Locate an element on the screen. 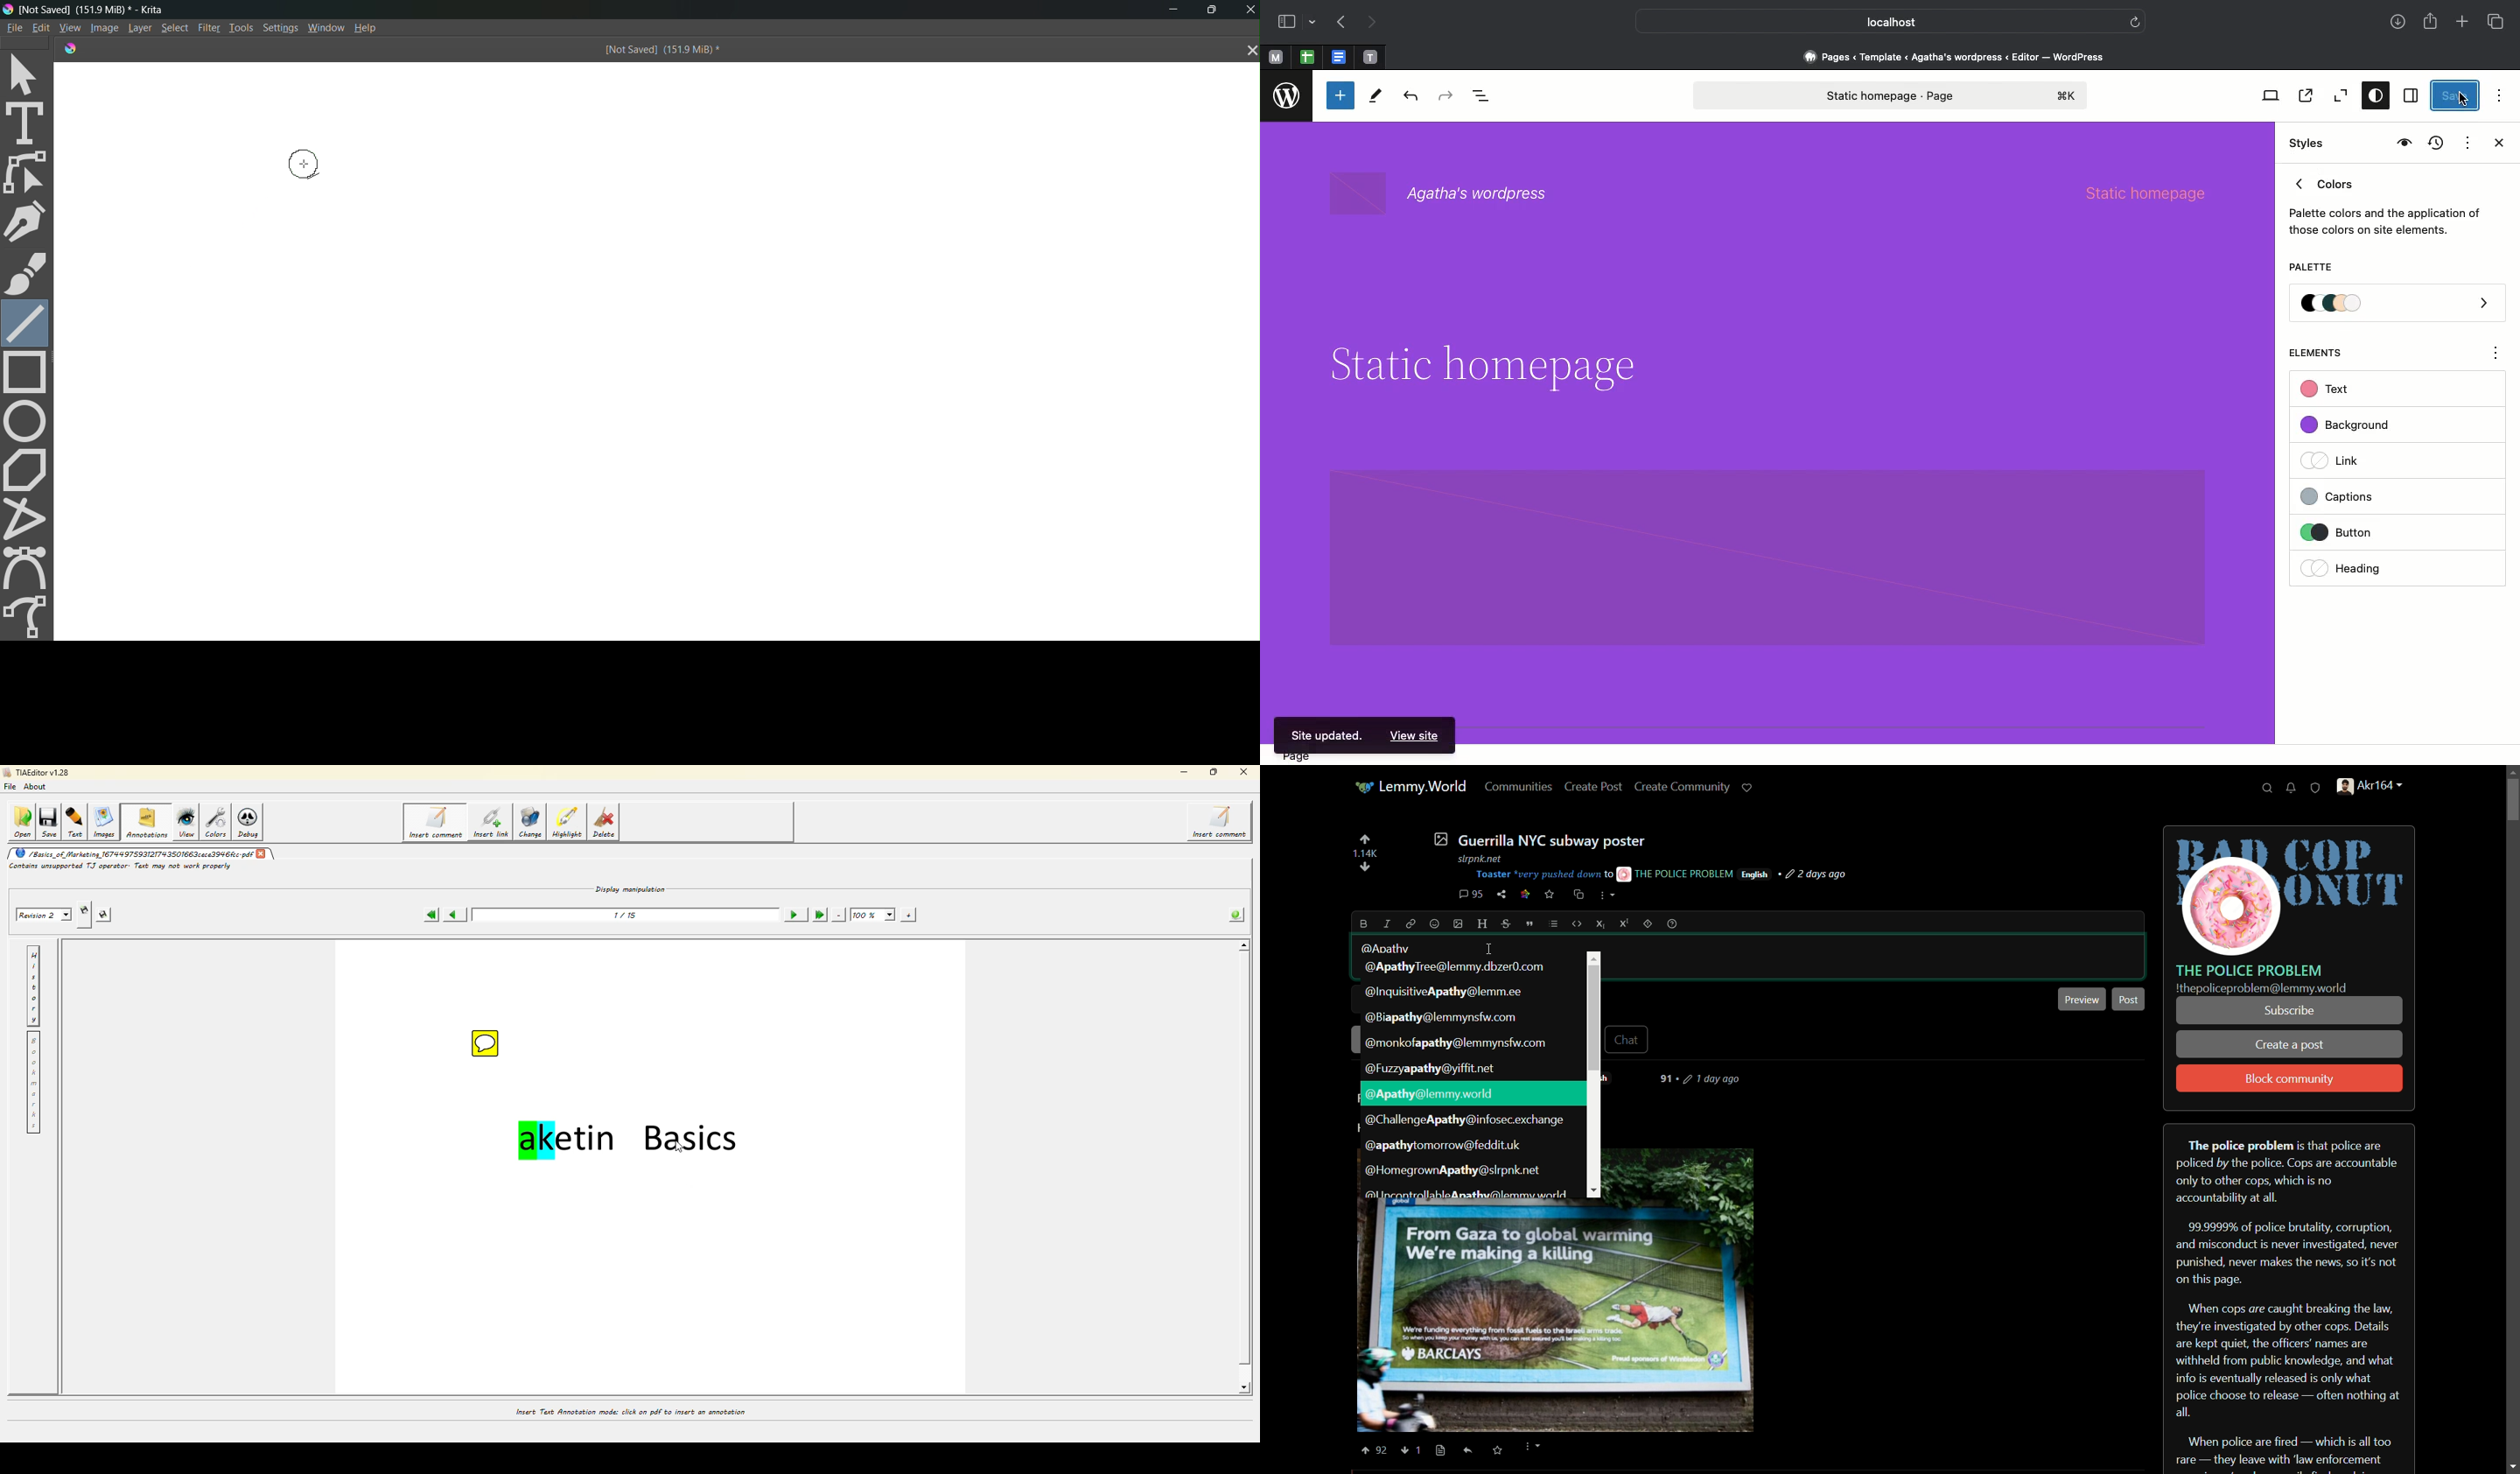 The image size is (2520, 1484).  is located at coordinates (1416, 737).